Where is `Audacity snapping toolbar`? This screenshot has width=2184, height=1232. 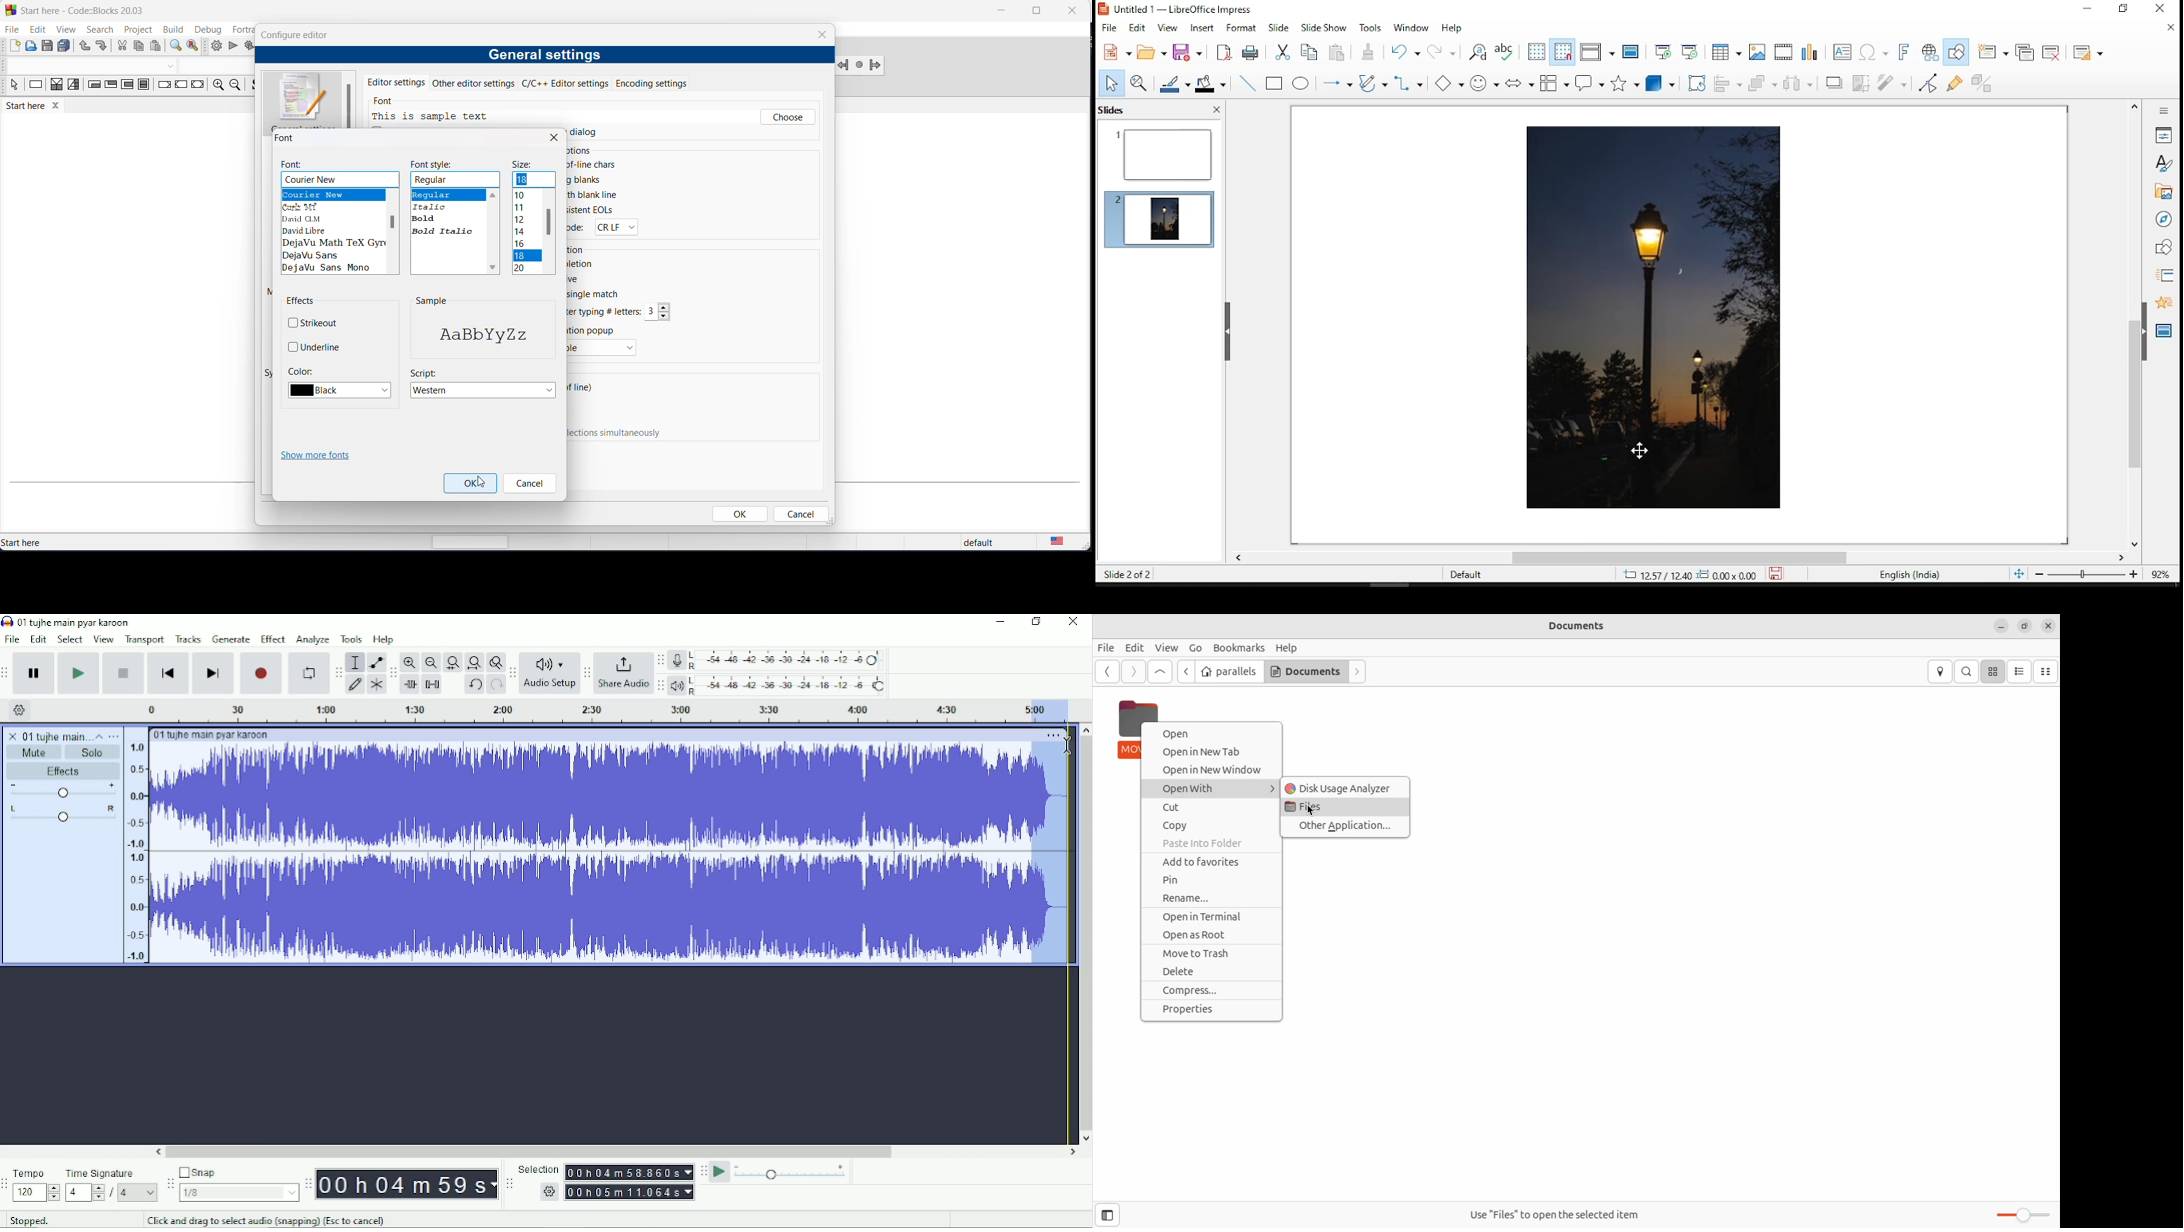 Audacity snapping toolbar is located at coordinates (170, 1183).